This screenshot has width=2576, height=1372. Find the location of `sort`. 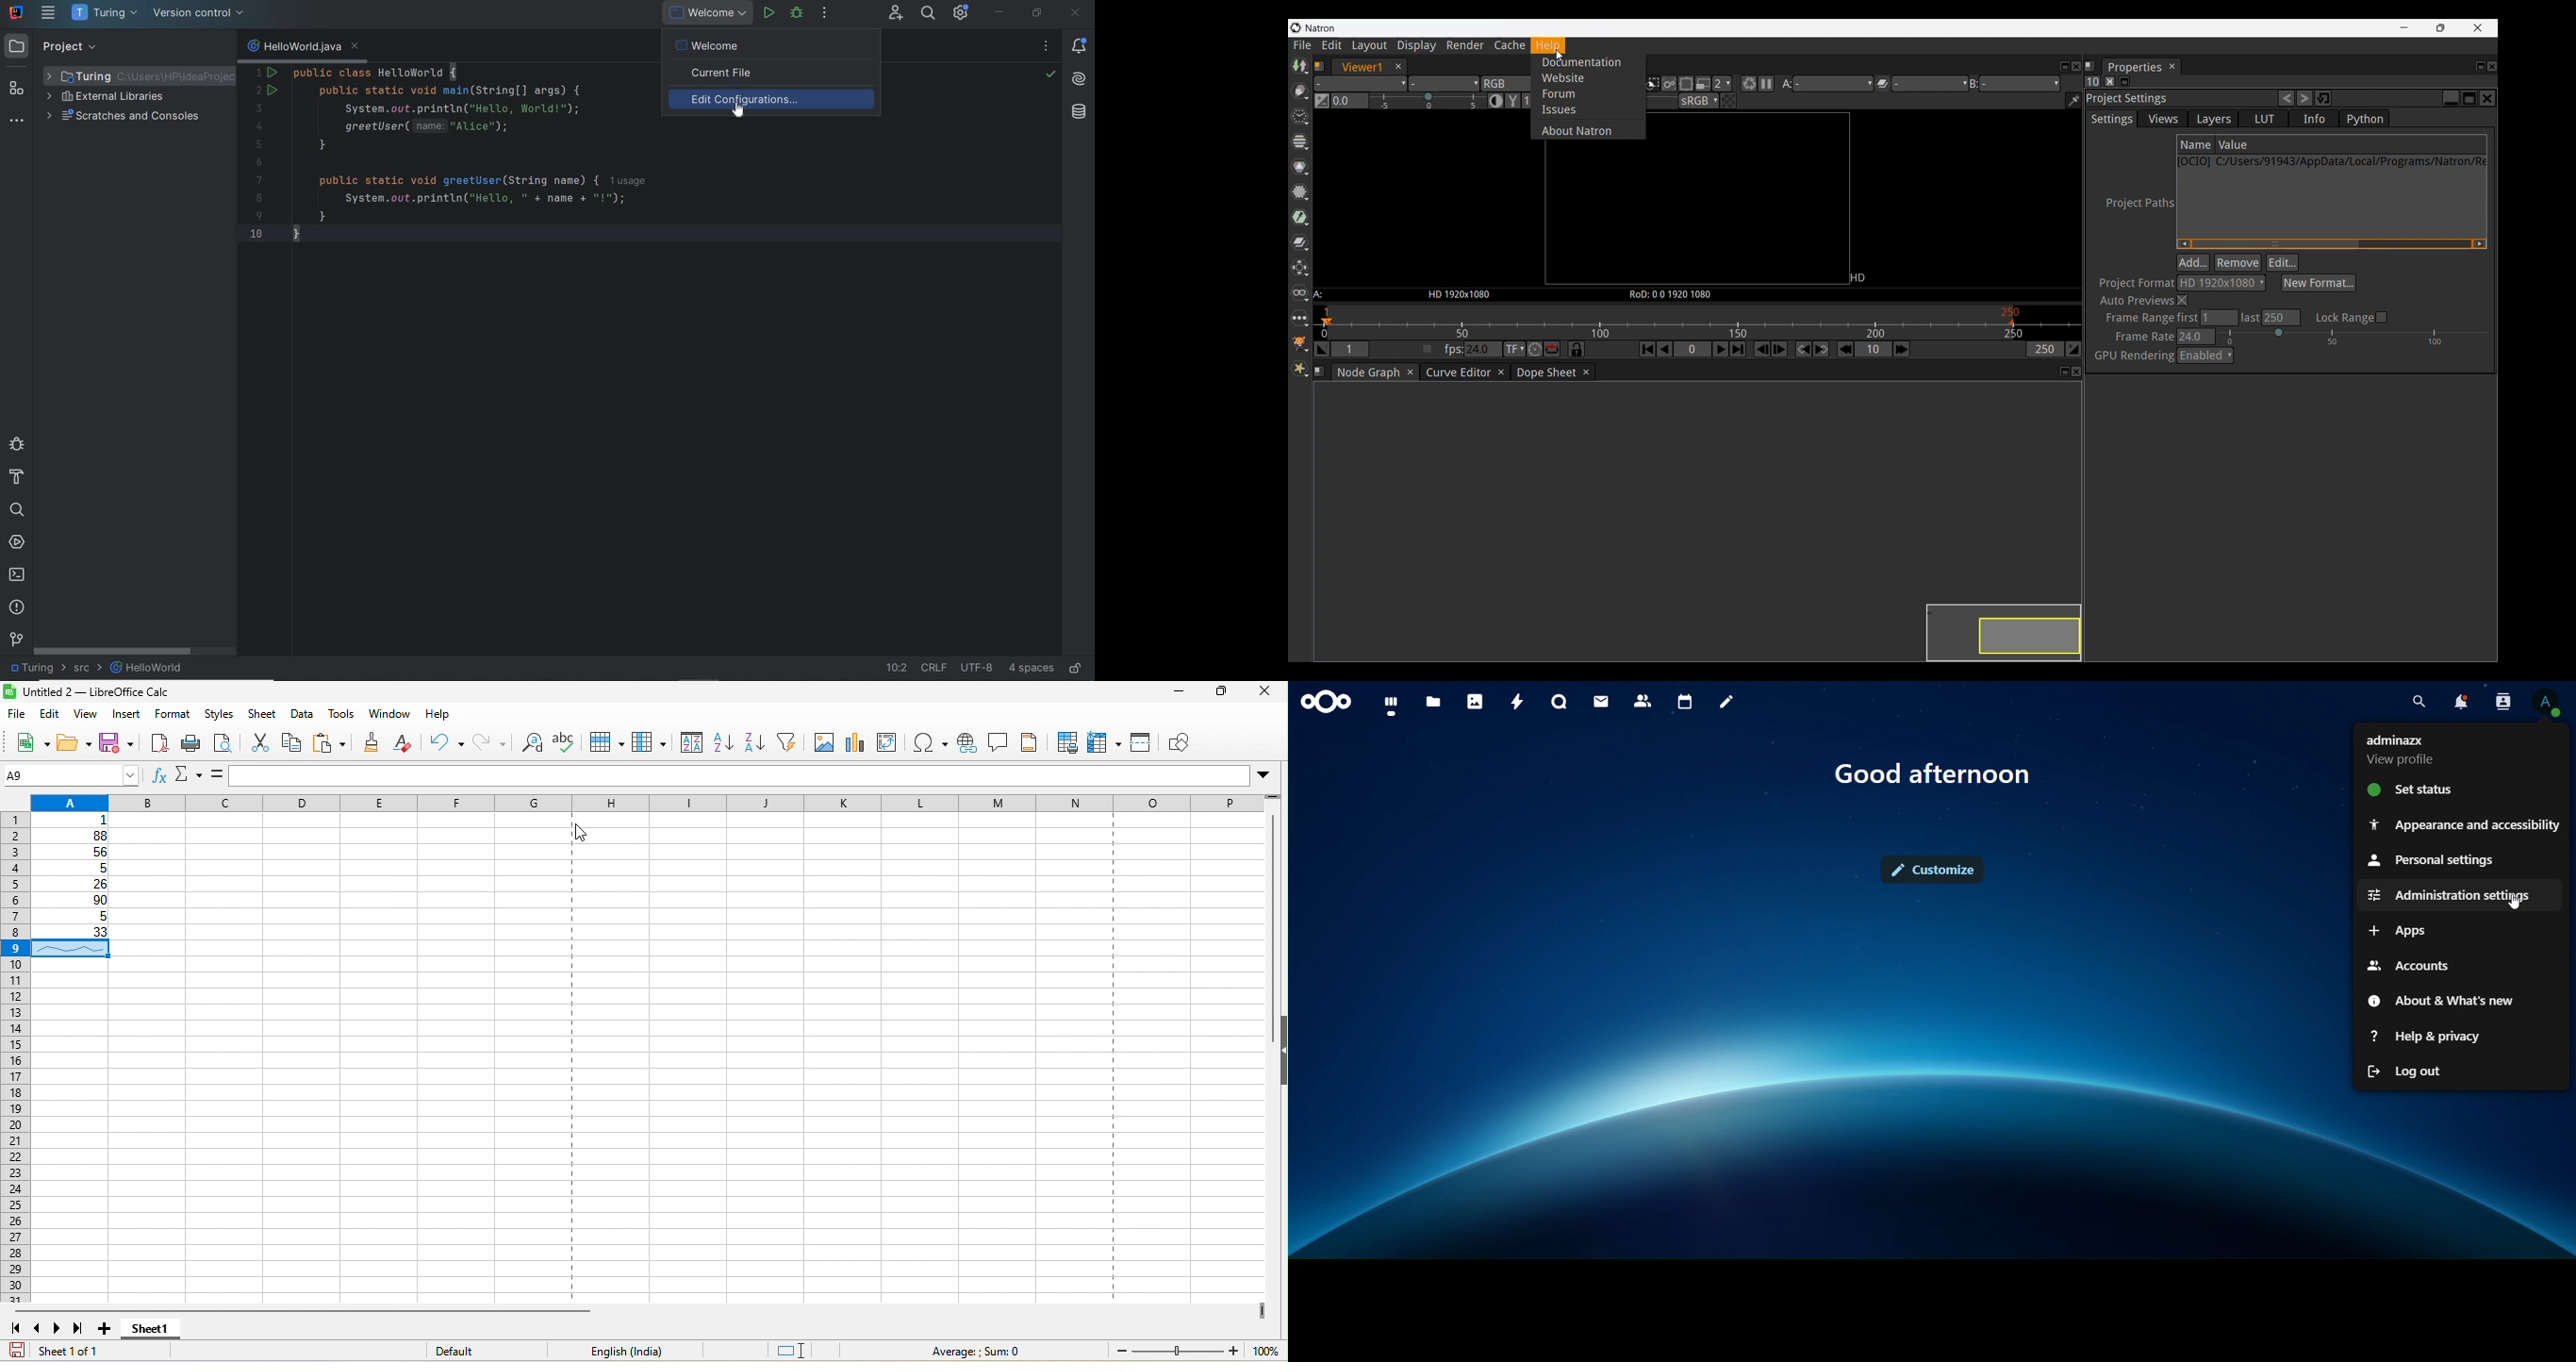

sort is located at coordinates (688, 744).